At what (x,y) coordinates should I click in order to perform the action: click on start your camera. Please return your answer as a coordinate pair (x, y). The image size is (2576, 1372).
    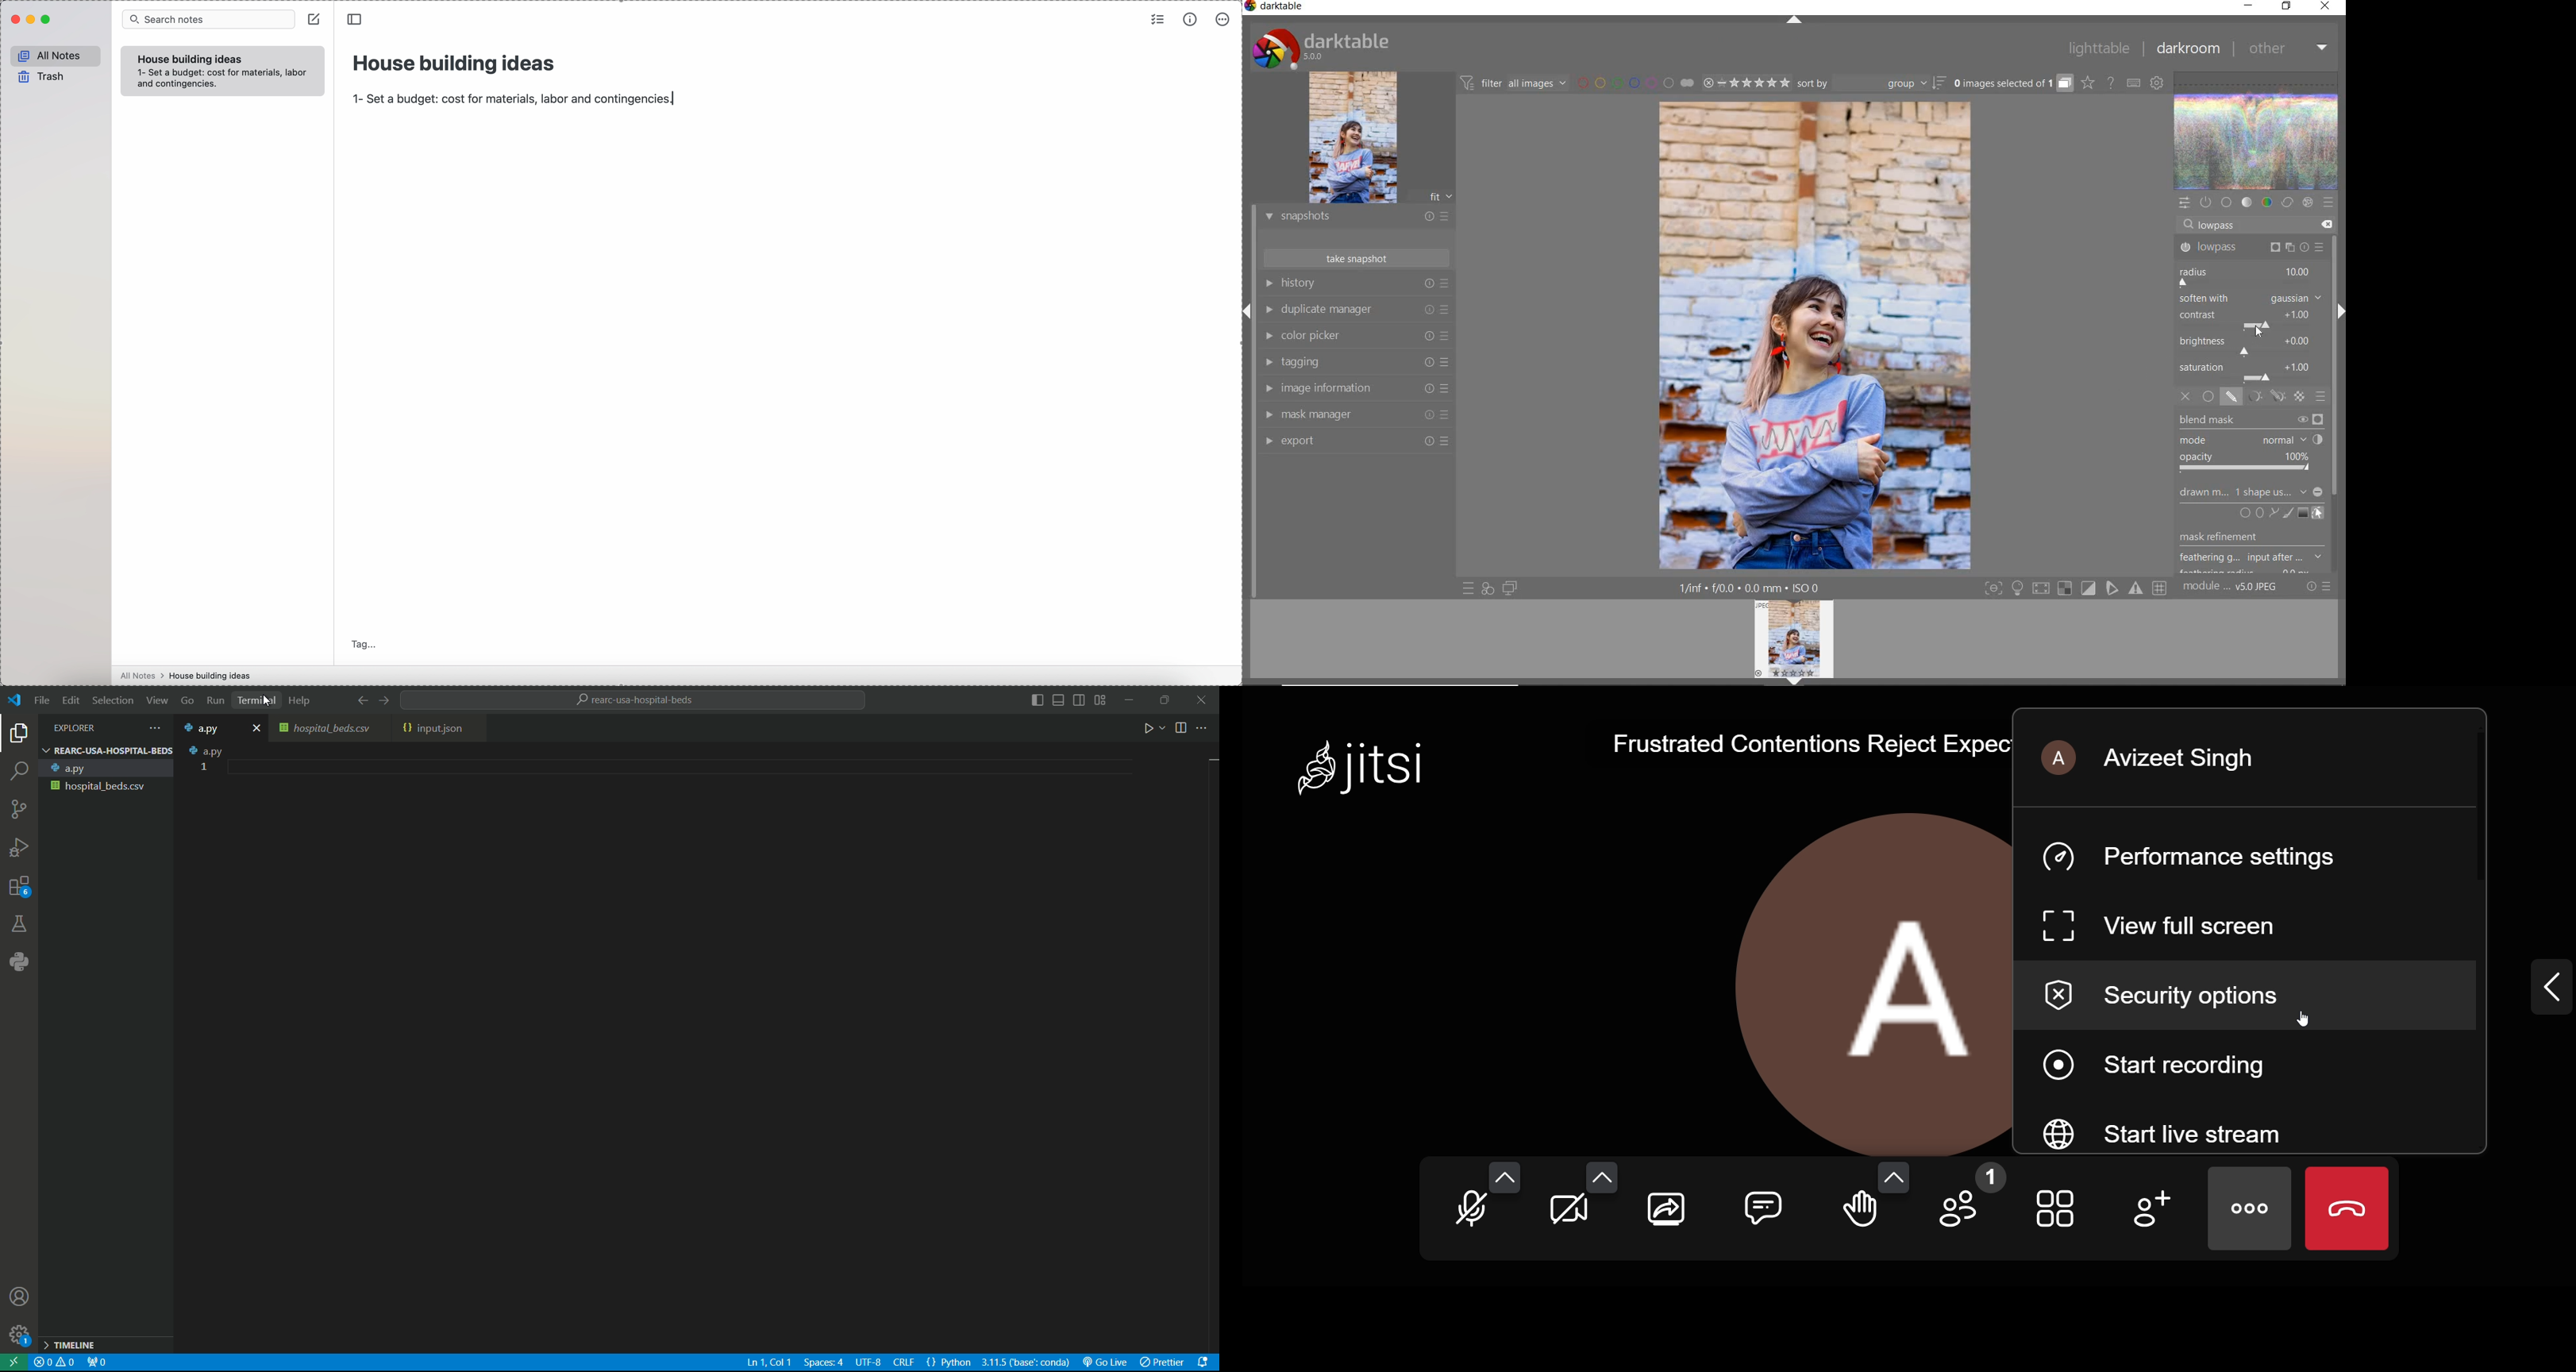
    Looking at the image, I should click on (1567, 1213).